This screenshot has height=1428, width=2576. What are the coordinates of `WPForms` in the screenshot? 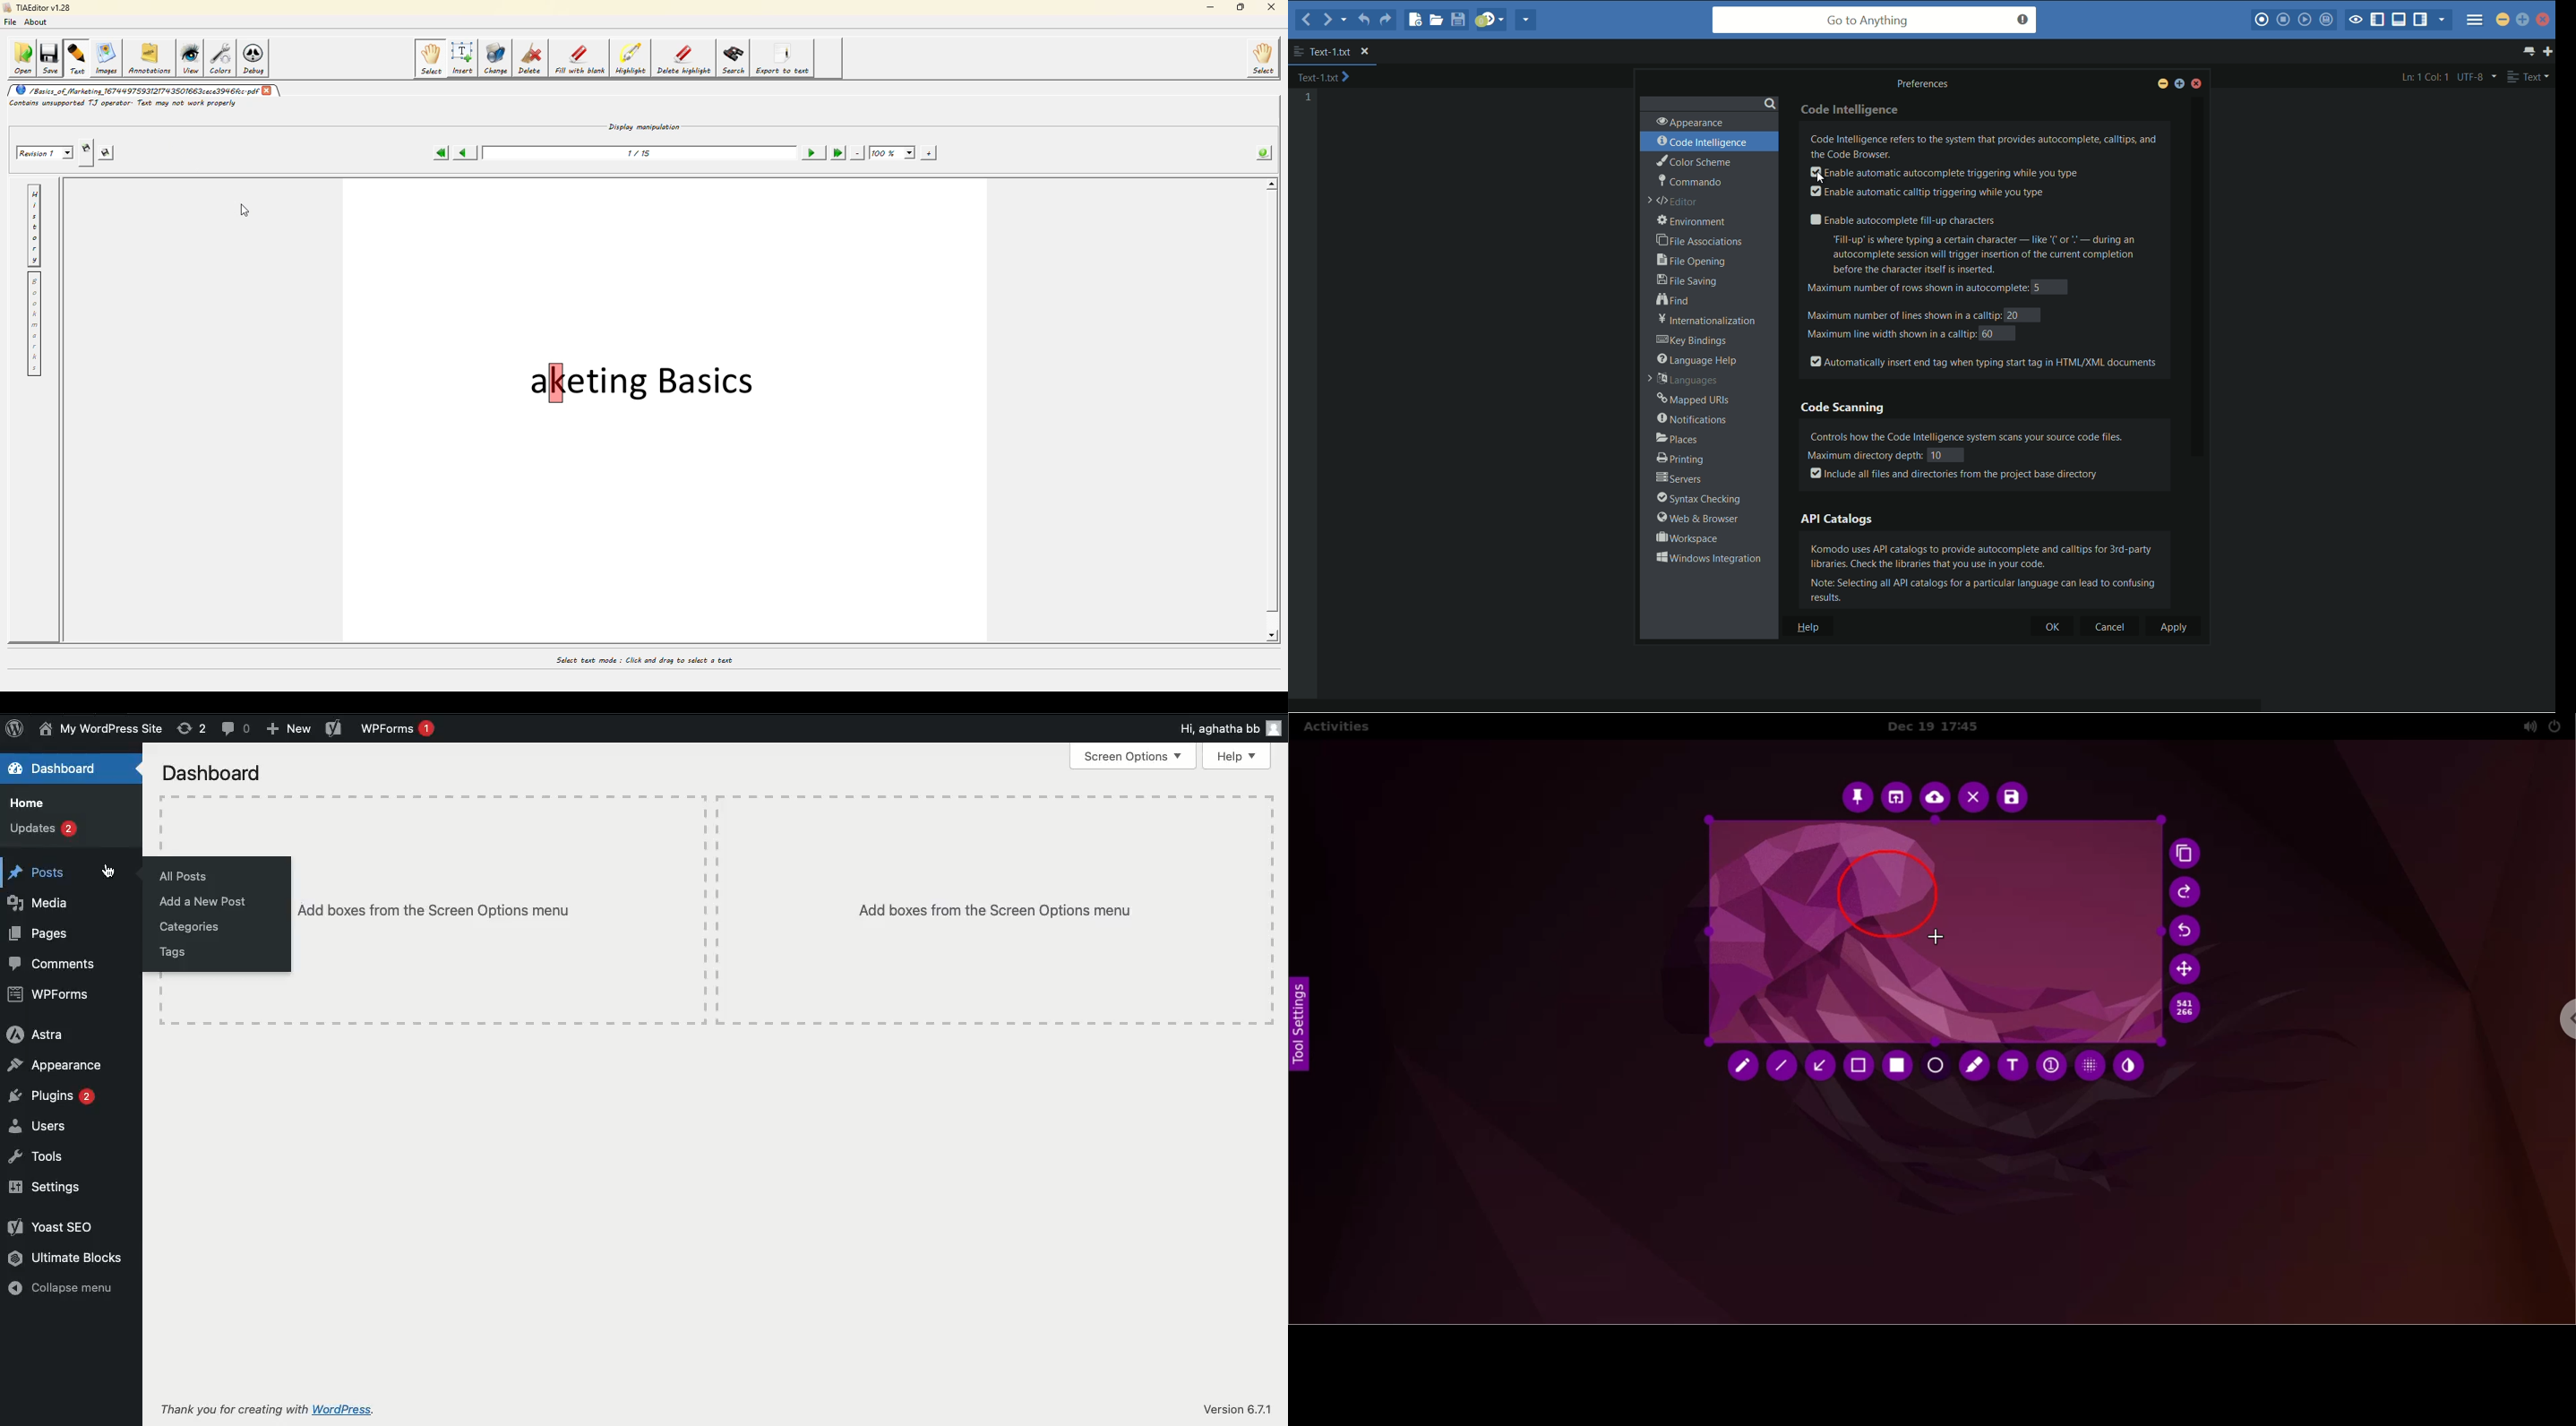 It's located at (49, 995).